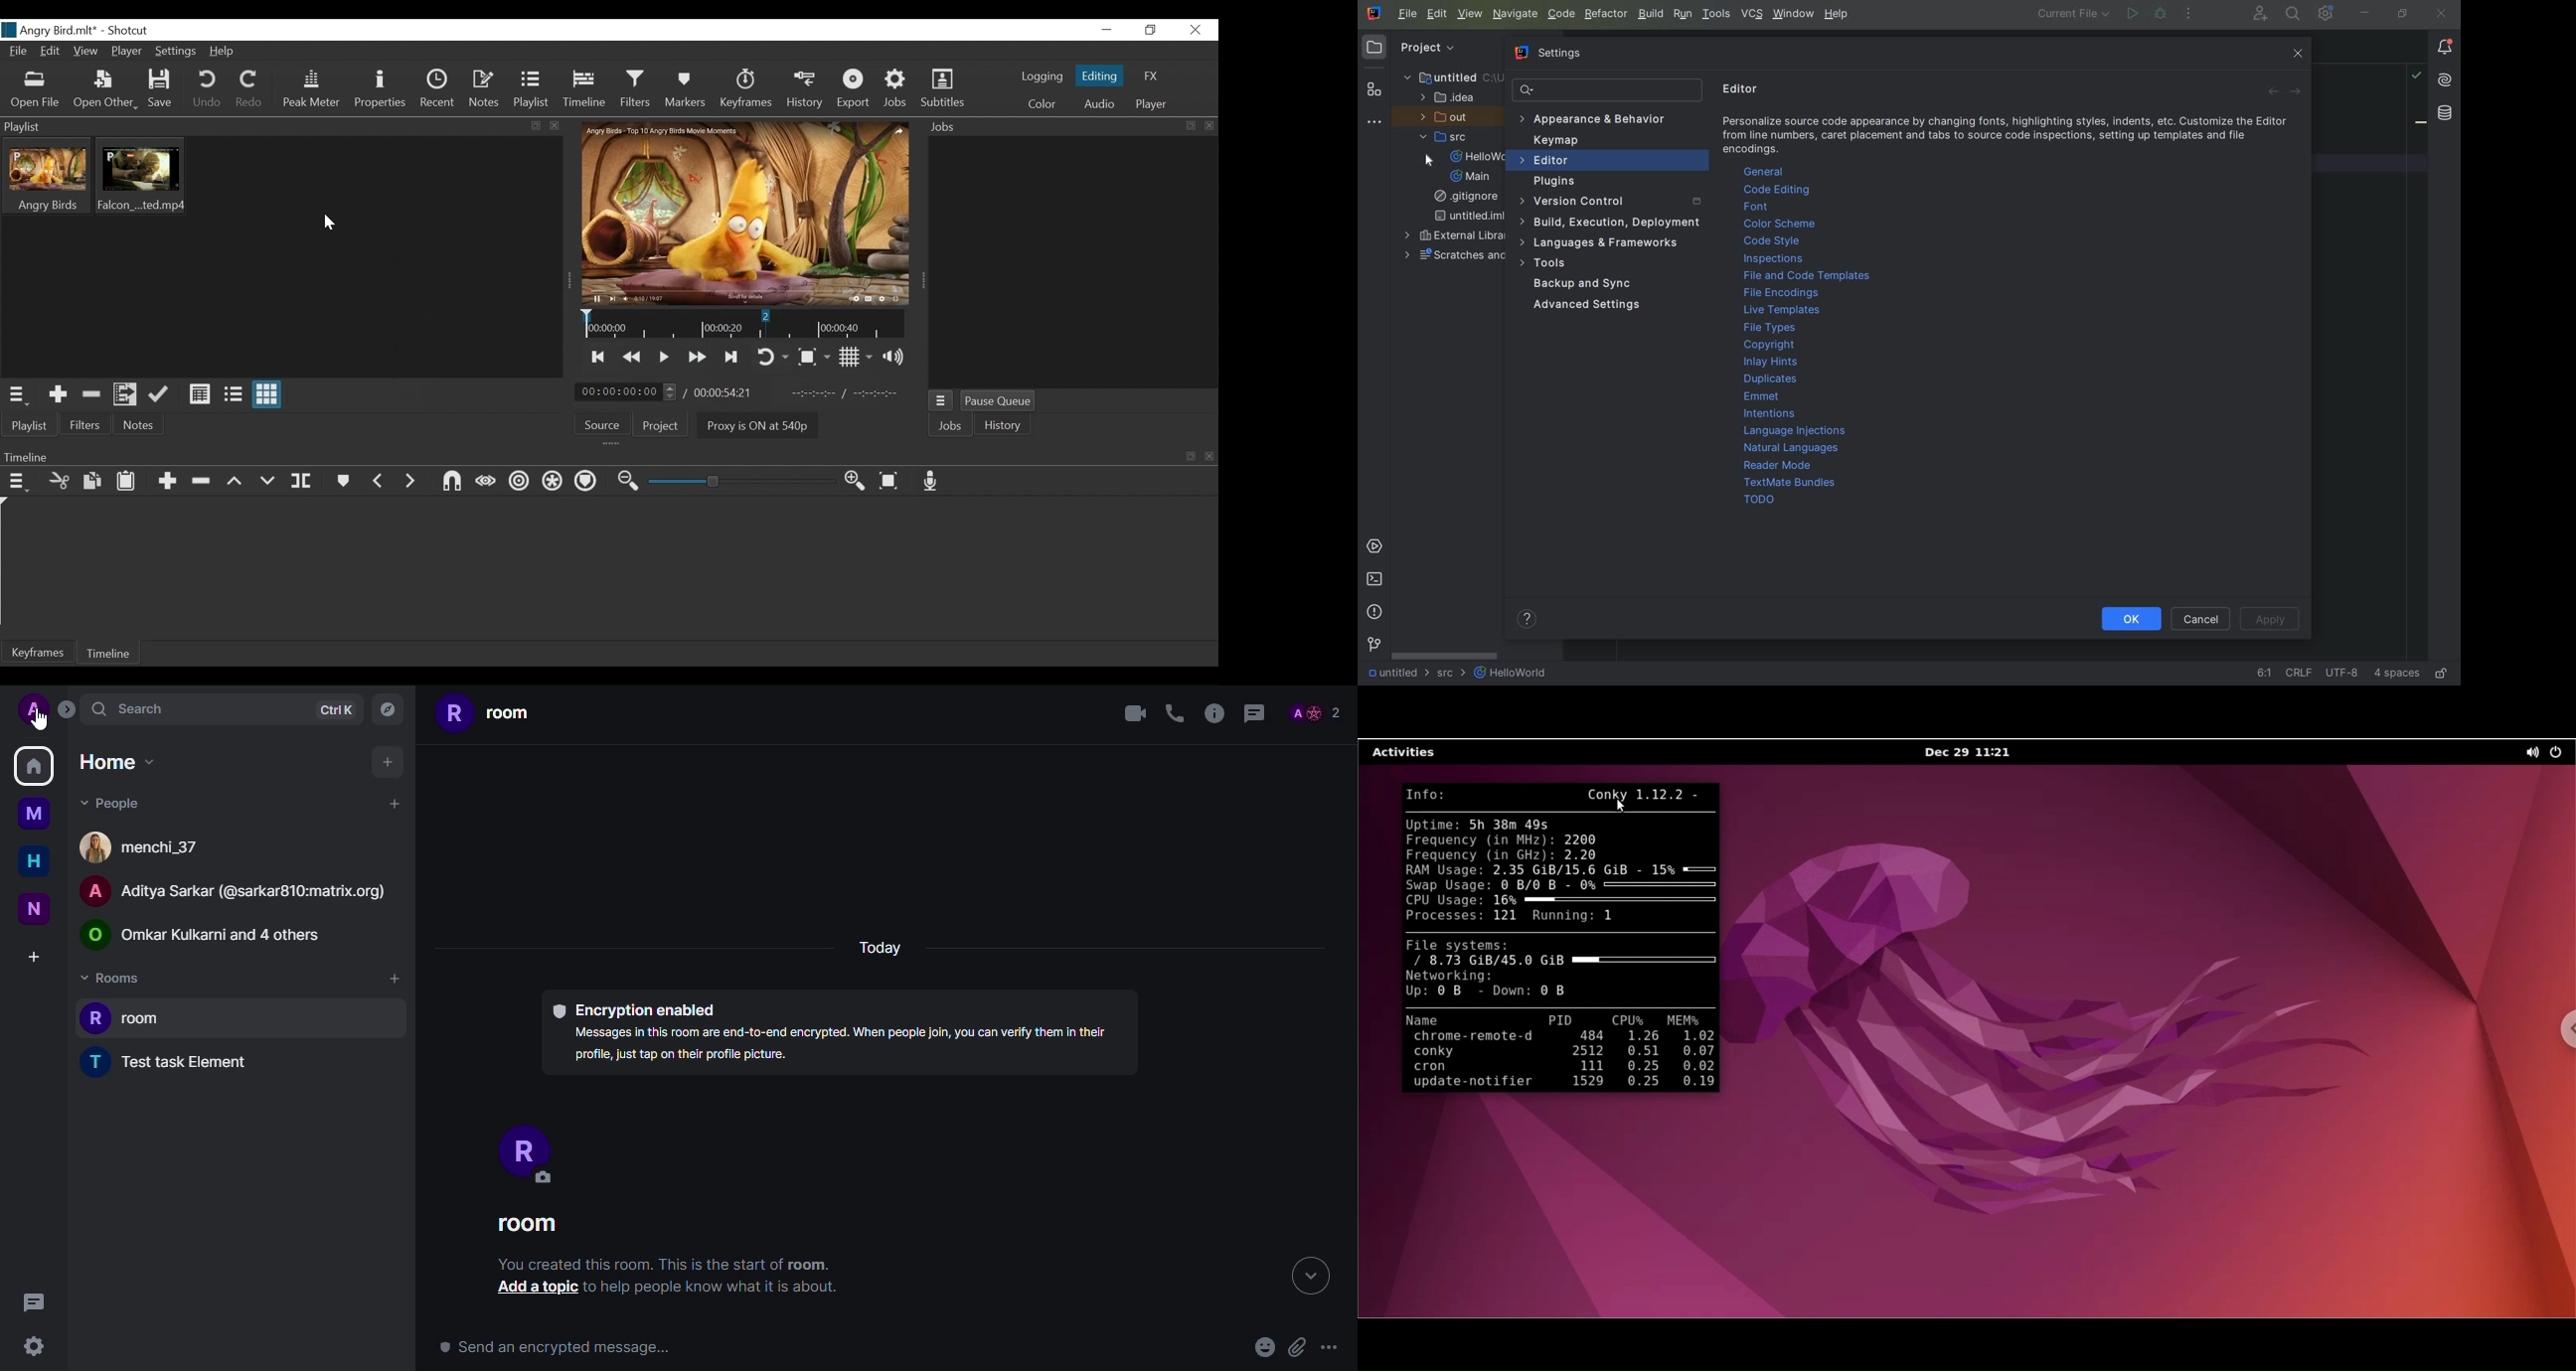 The height and width of the screenshot is (1372, 2576). I want to click on Update, so click(159, 395).